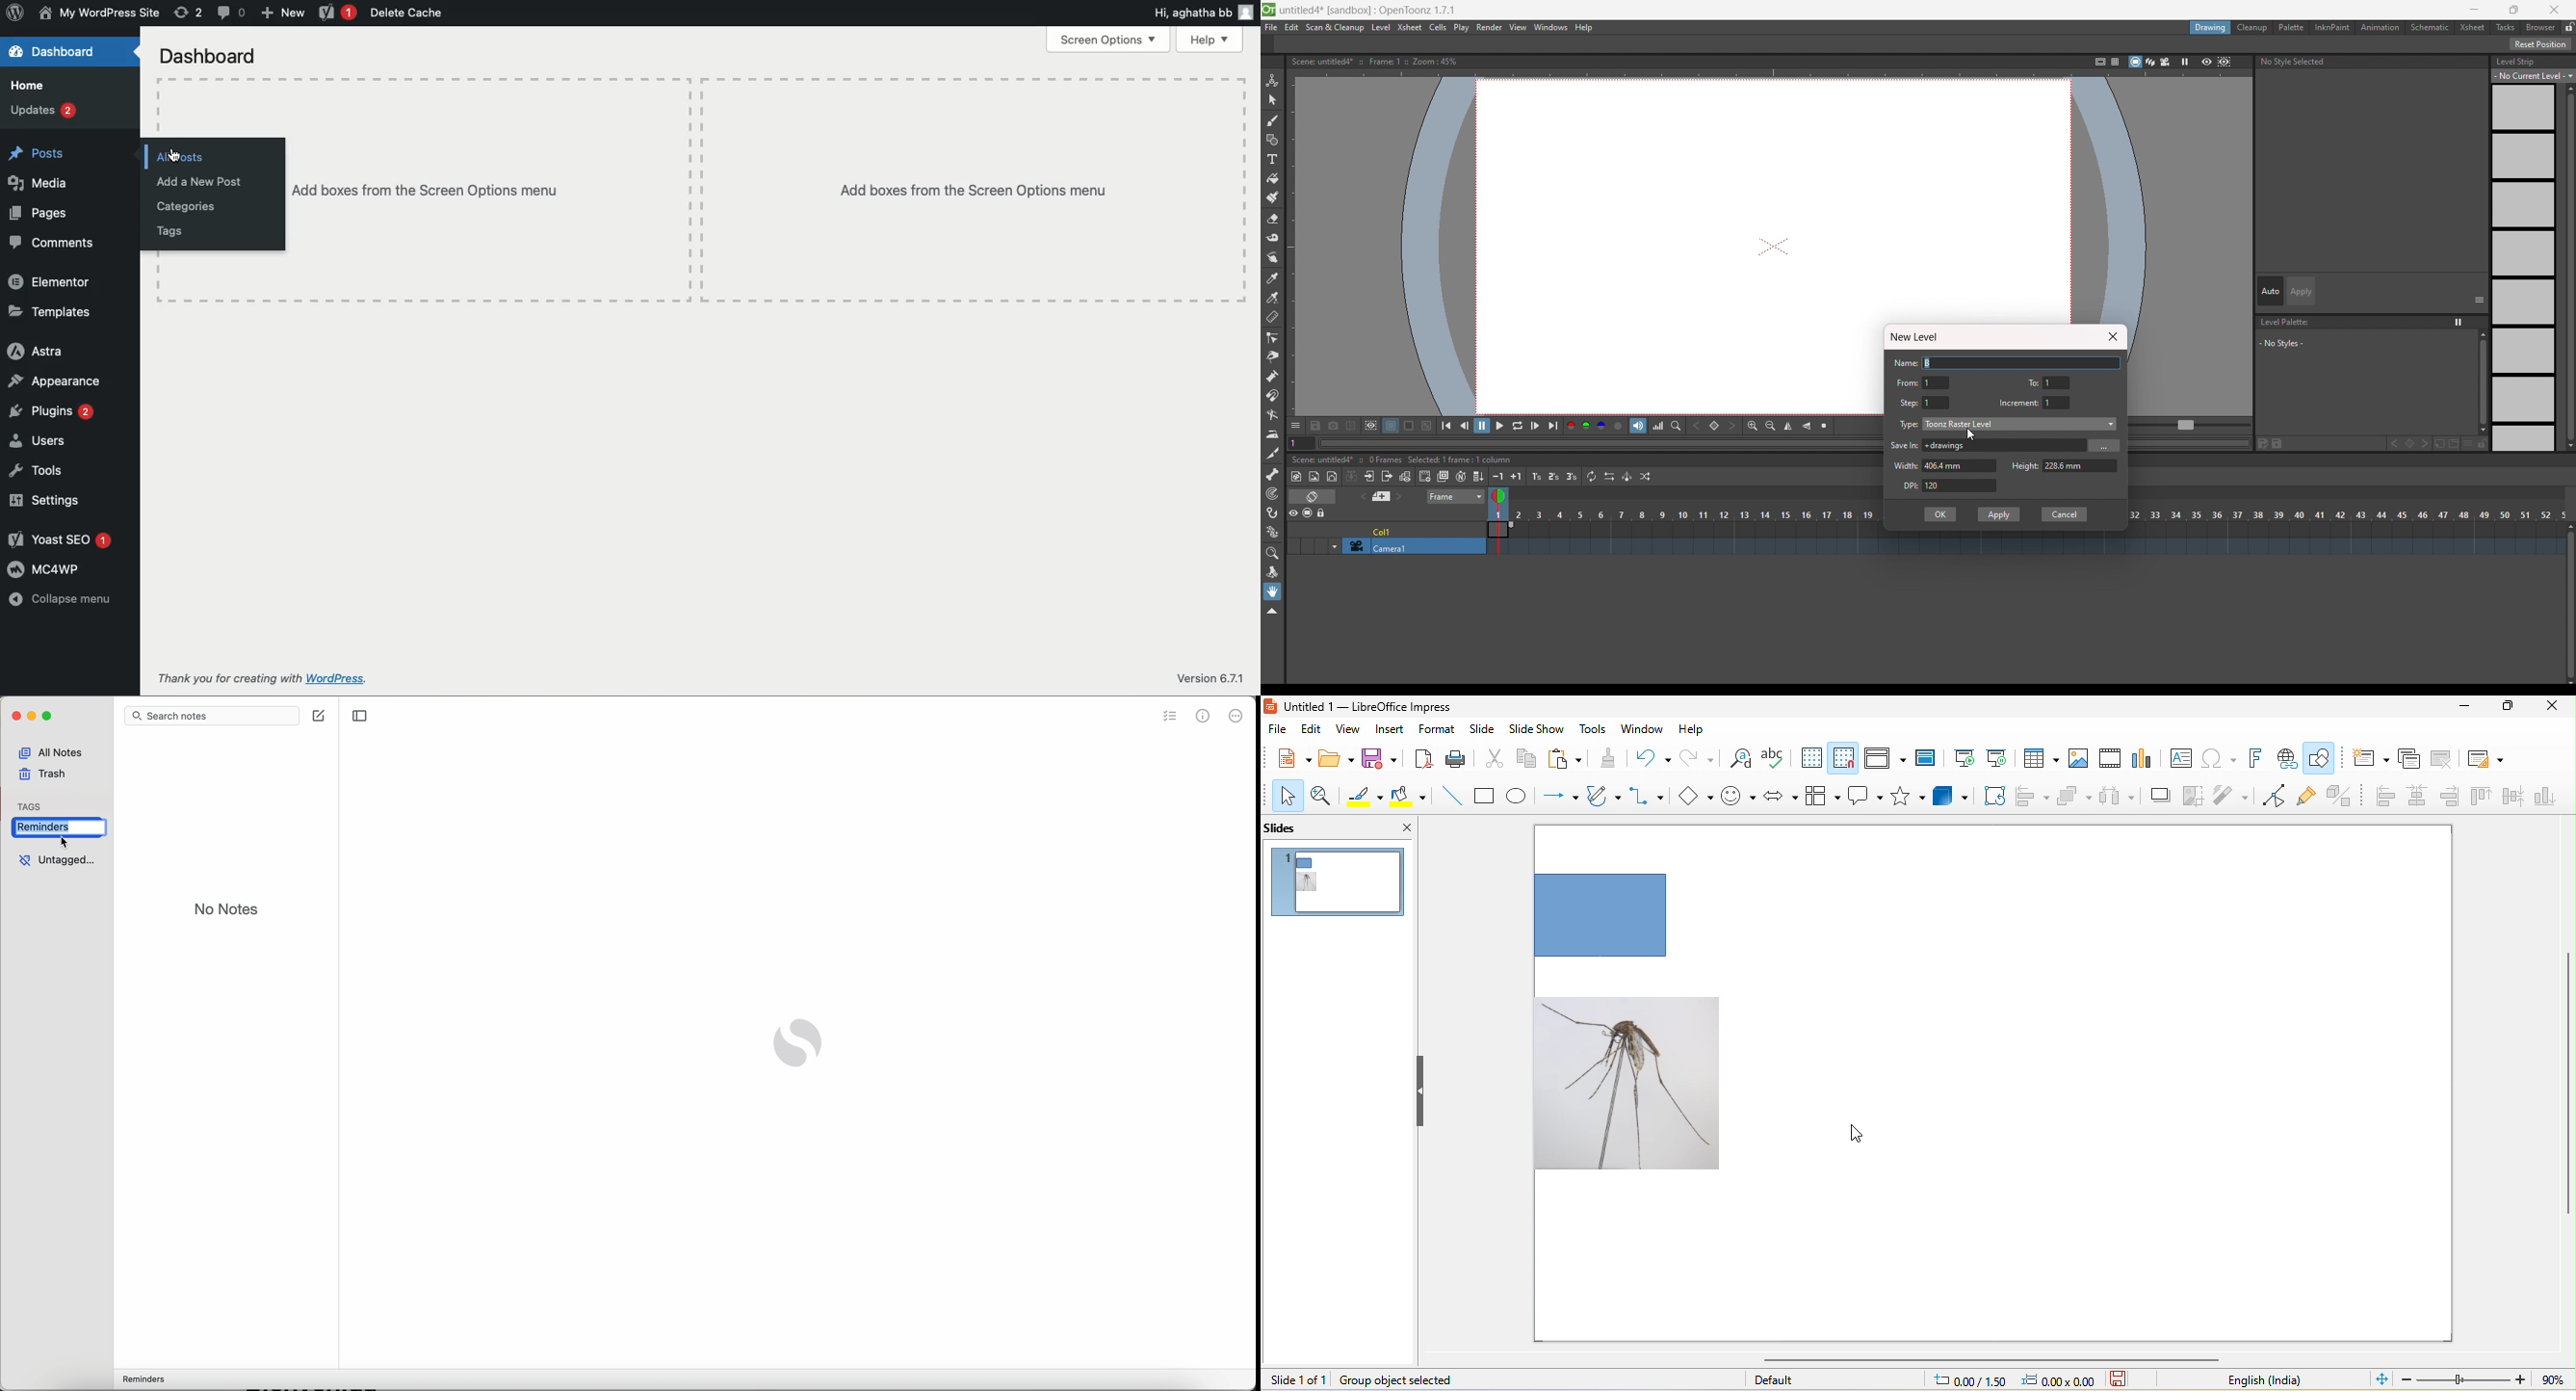  Describe the element at coordinates (15, 717) in the screenshot. I see `close simplenote` at that location.